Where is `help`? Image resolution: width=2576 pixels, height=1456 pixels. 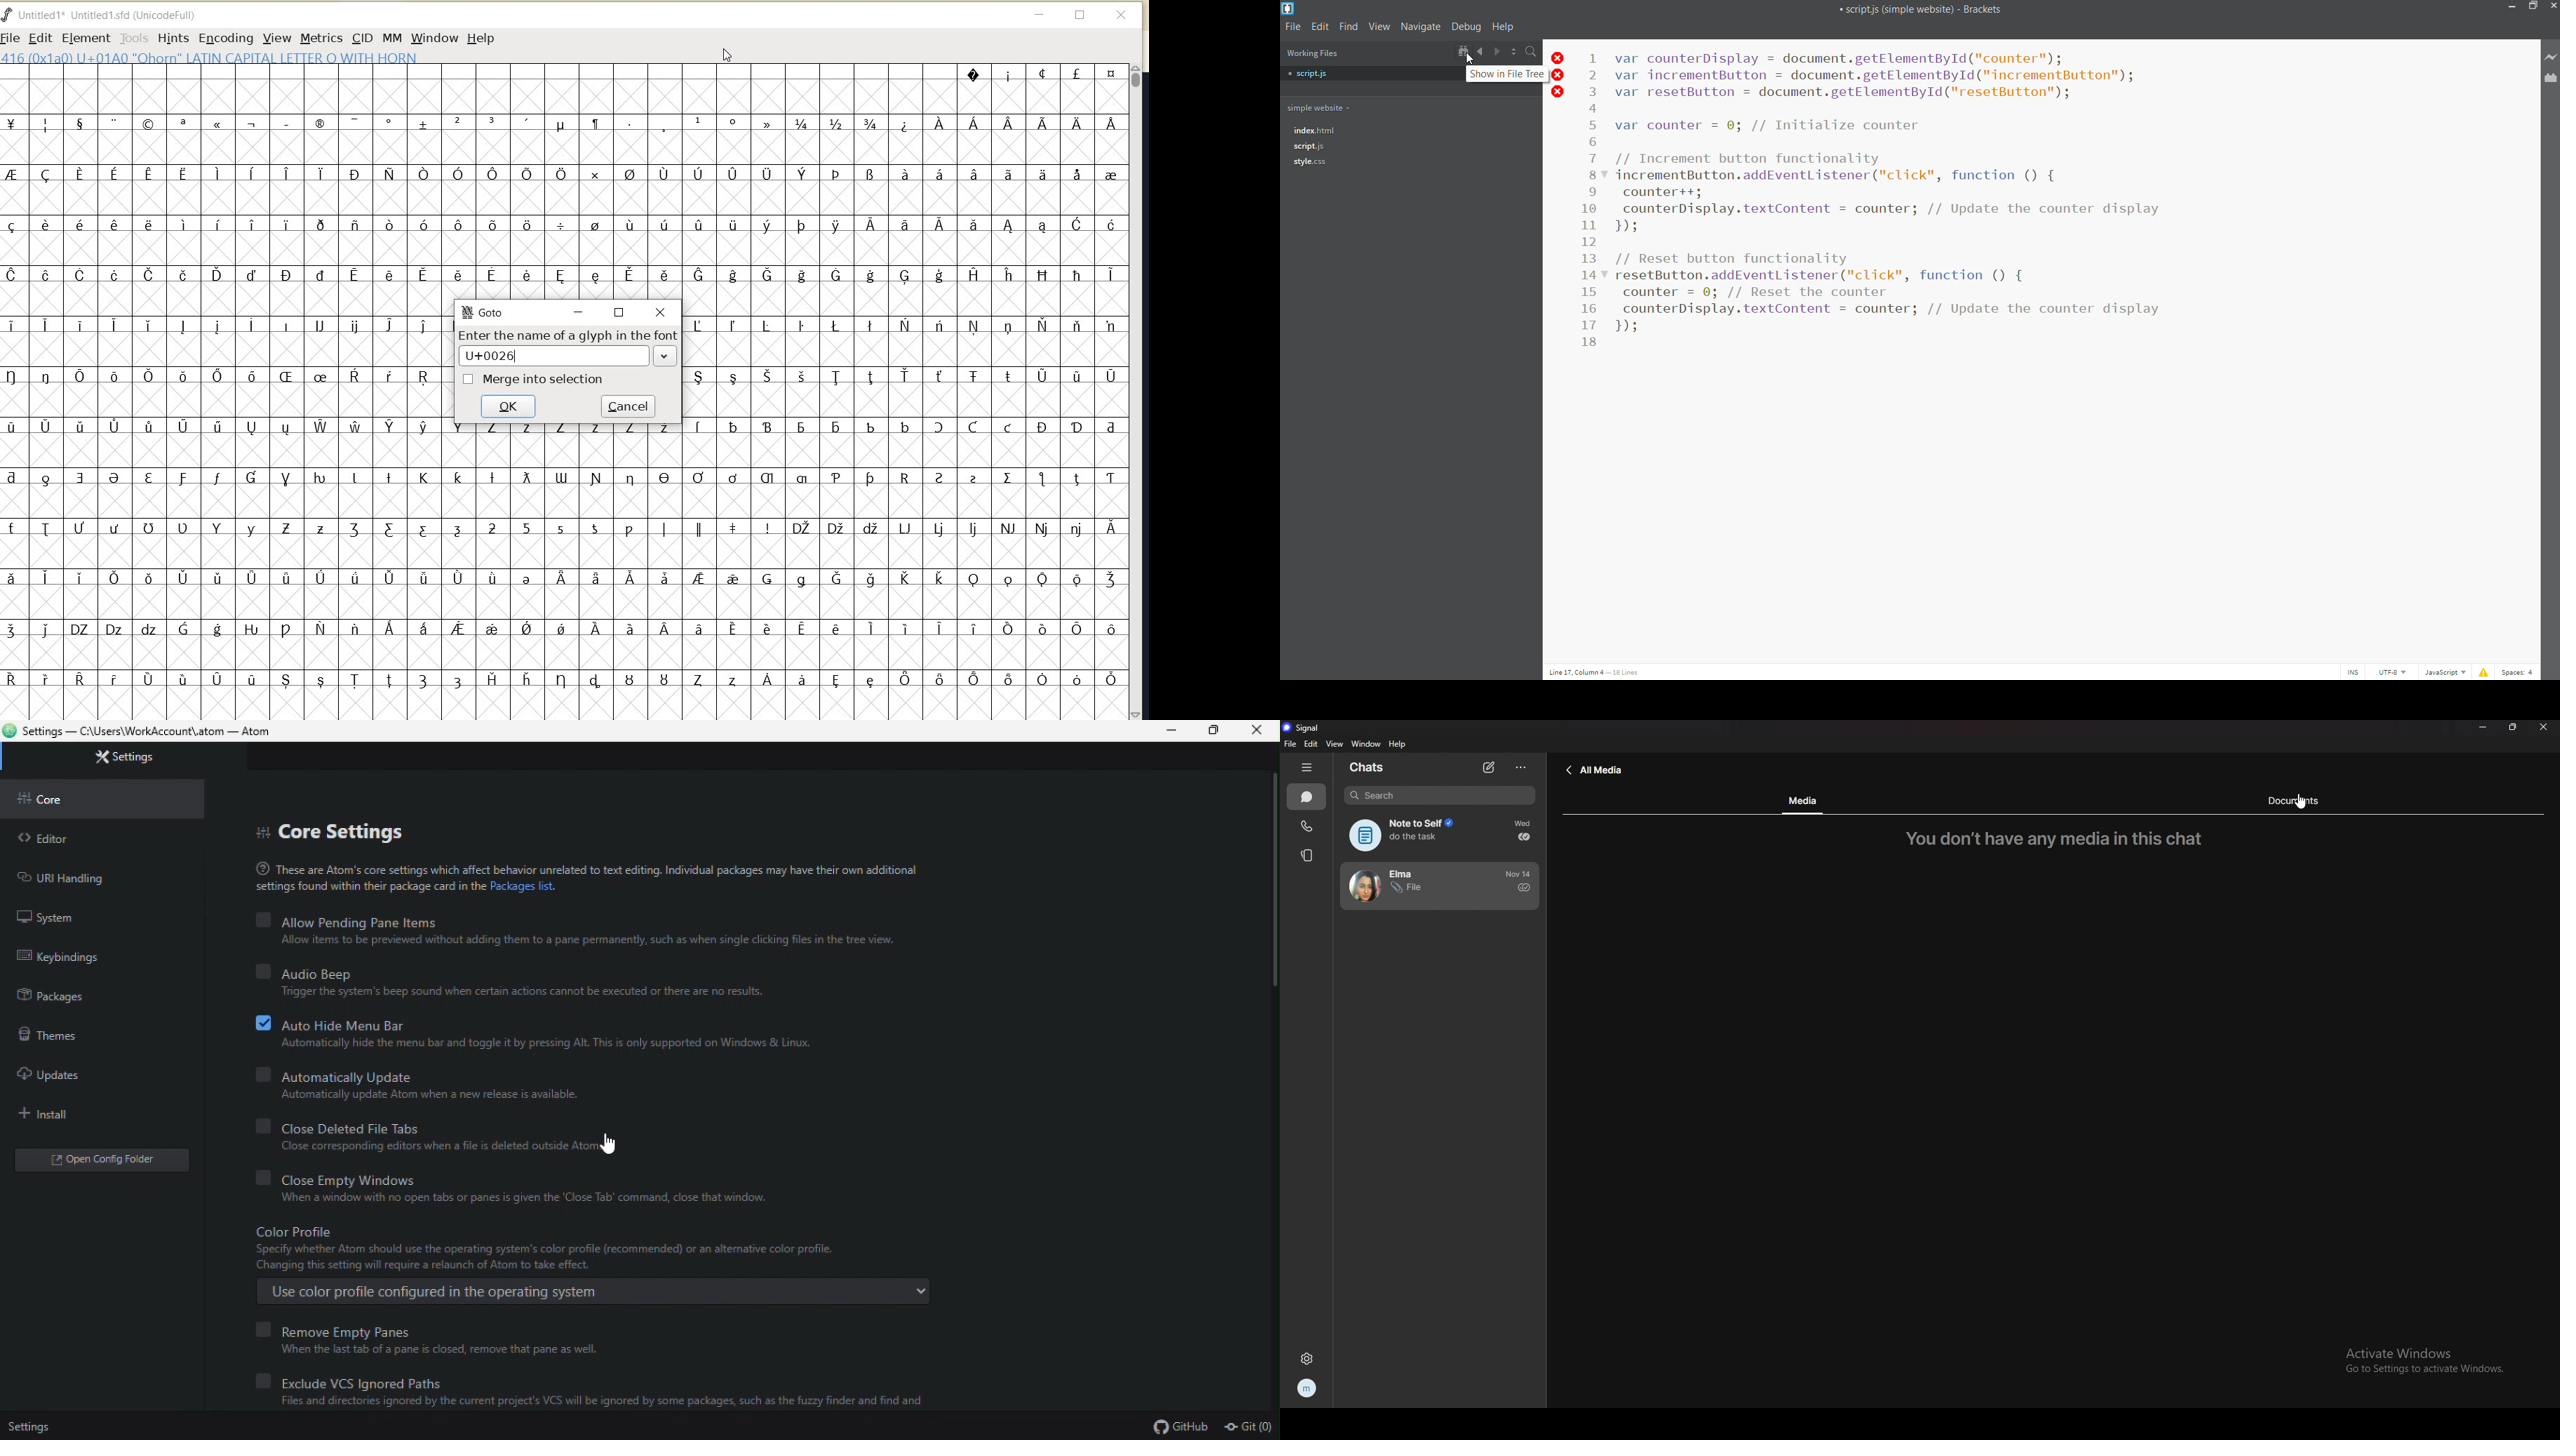 help is located at coordinates (1505, 27).